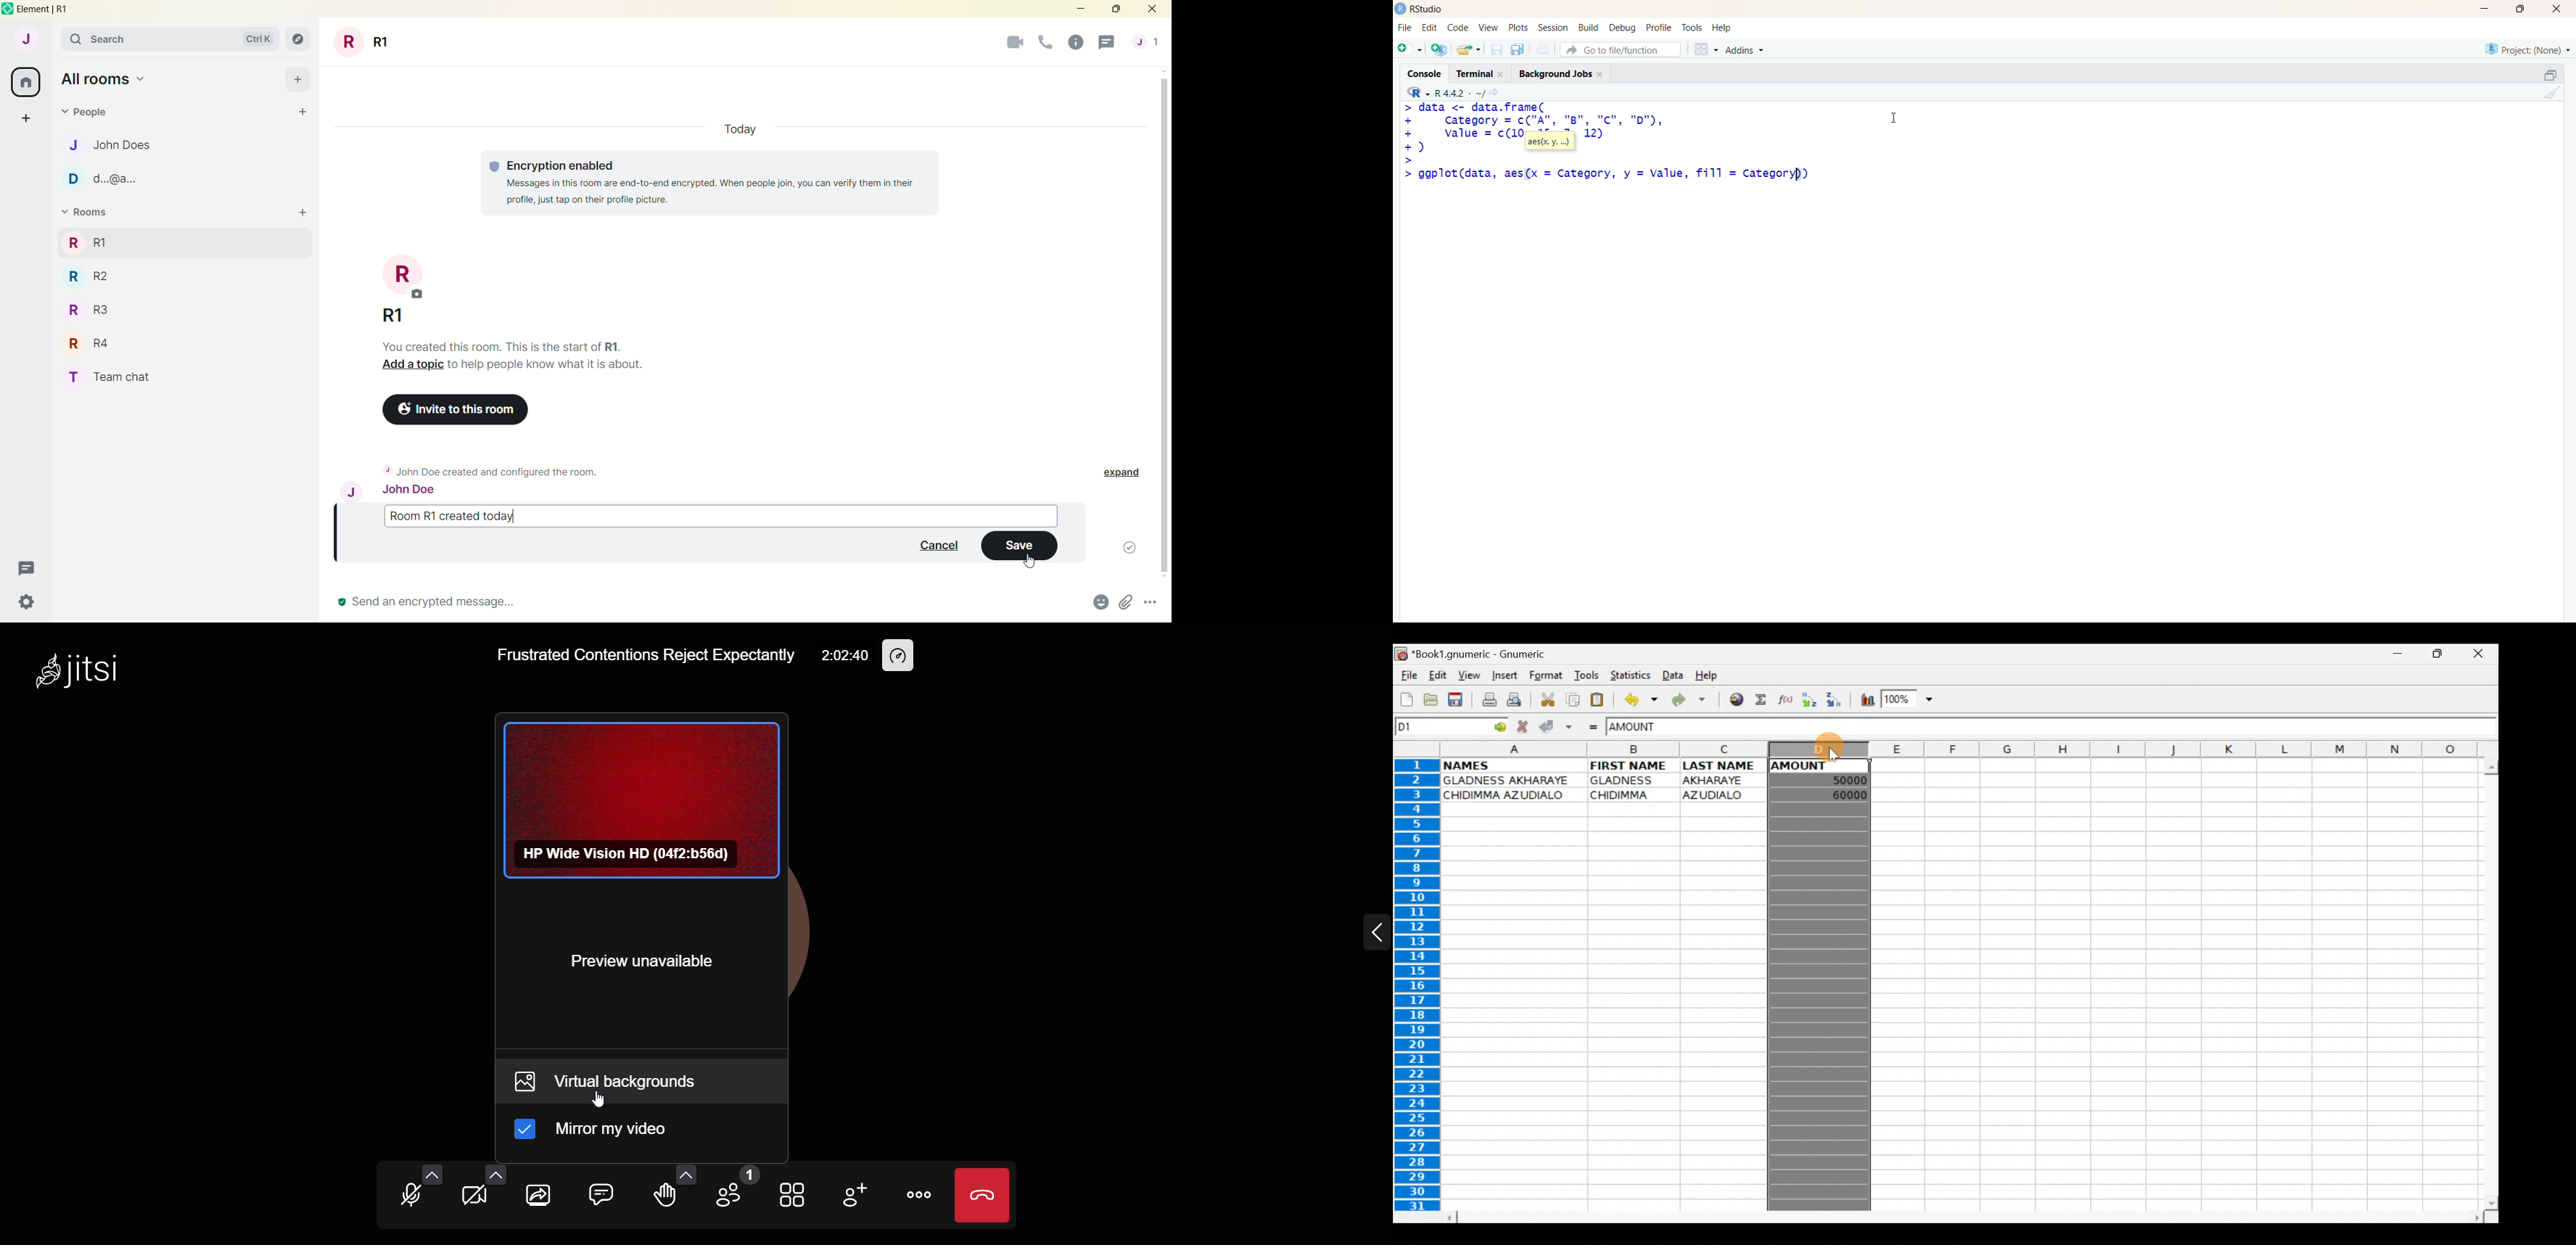 The height and width of the screenshot is (1260, 2576). What do you see at coordinates (1030, 561) in the screenshot?
I see `cursor` at bounding box center [1030, 561].